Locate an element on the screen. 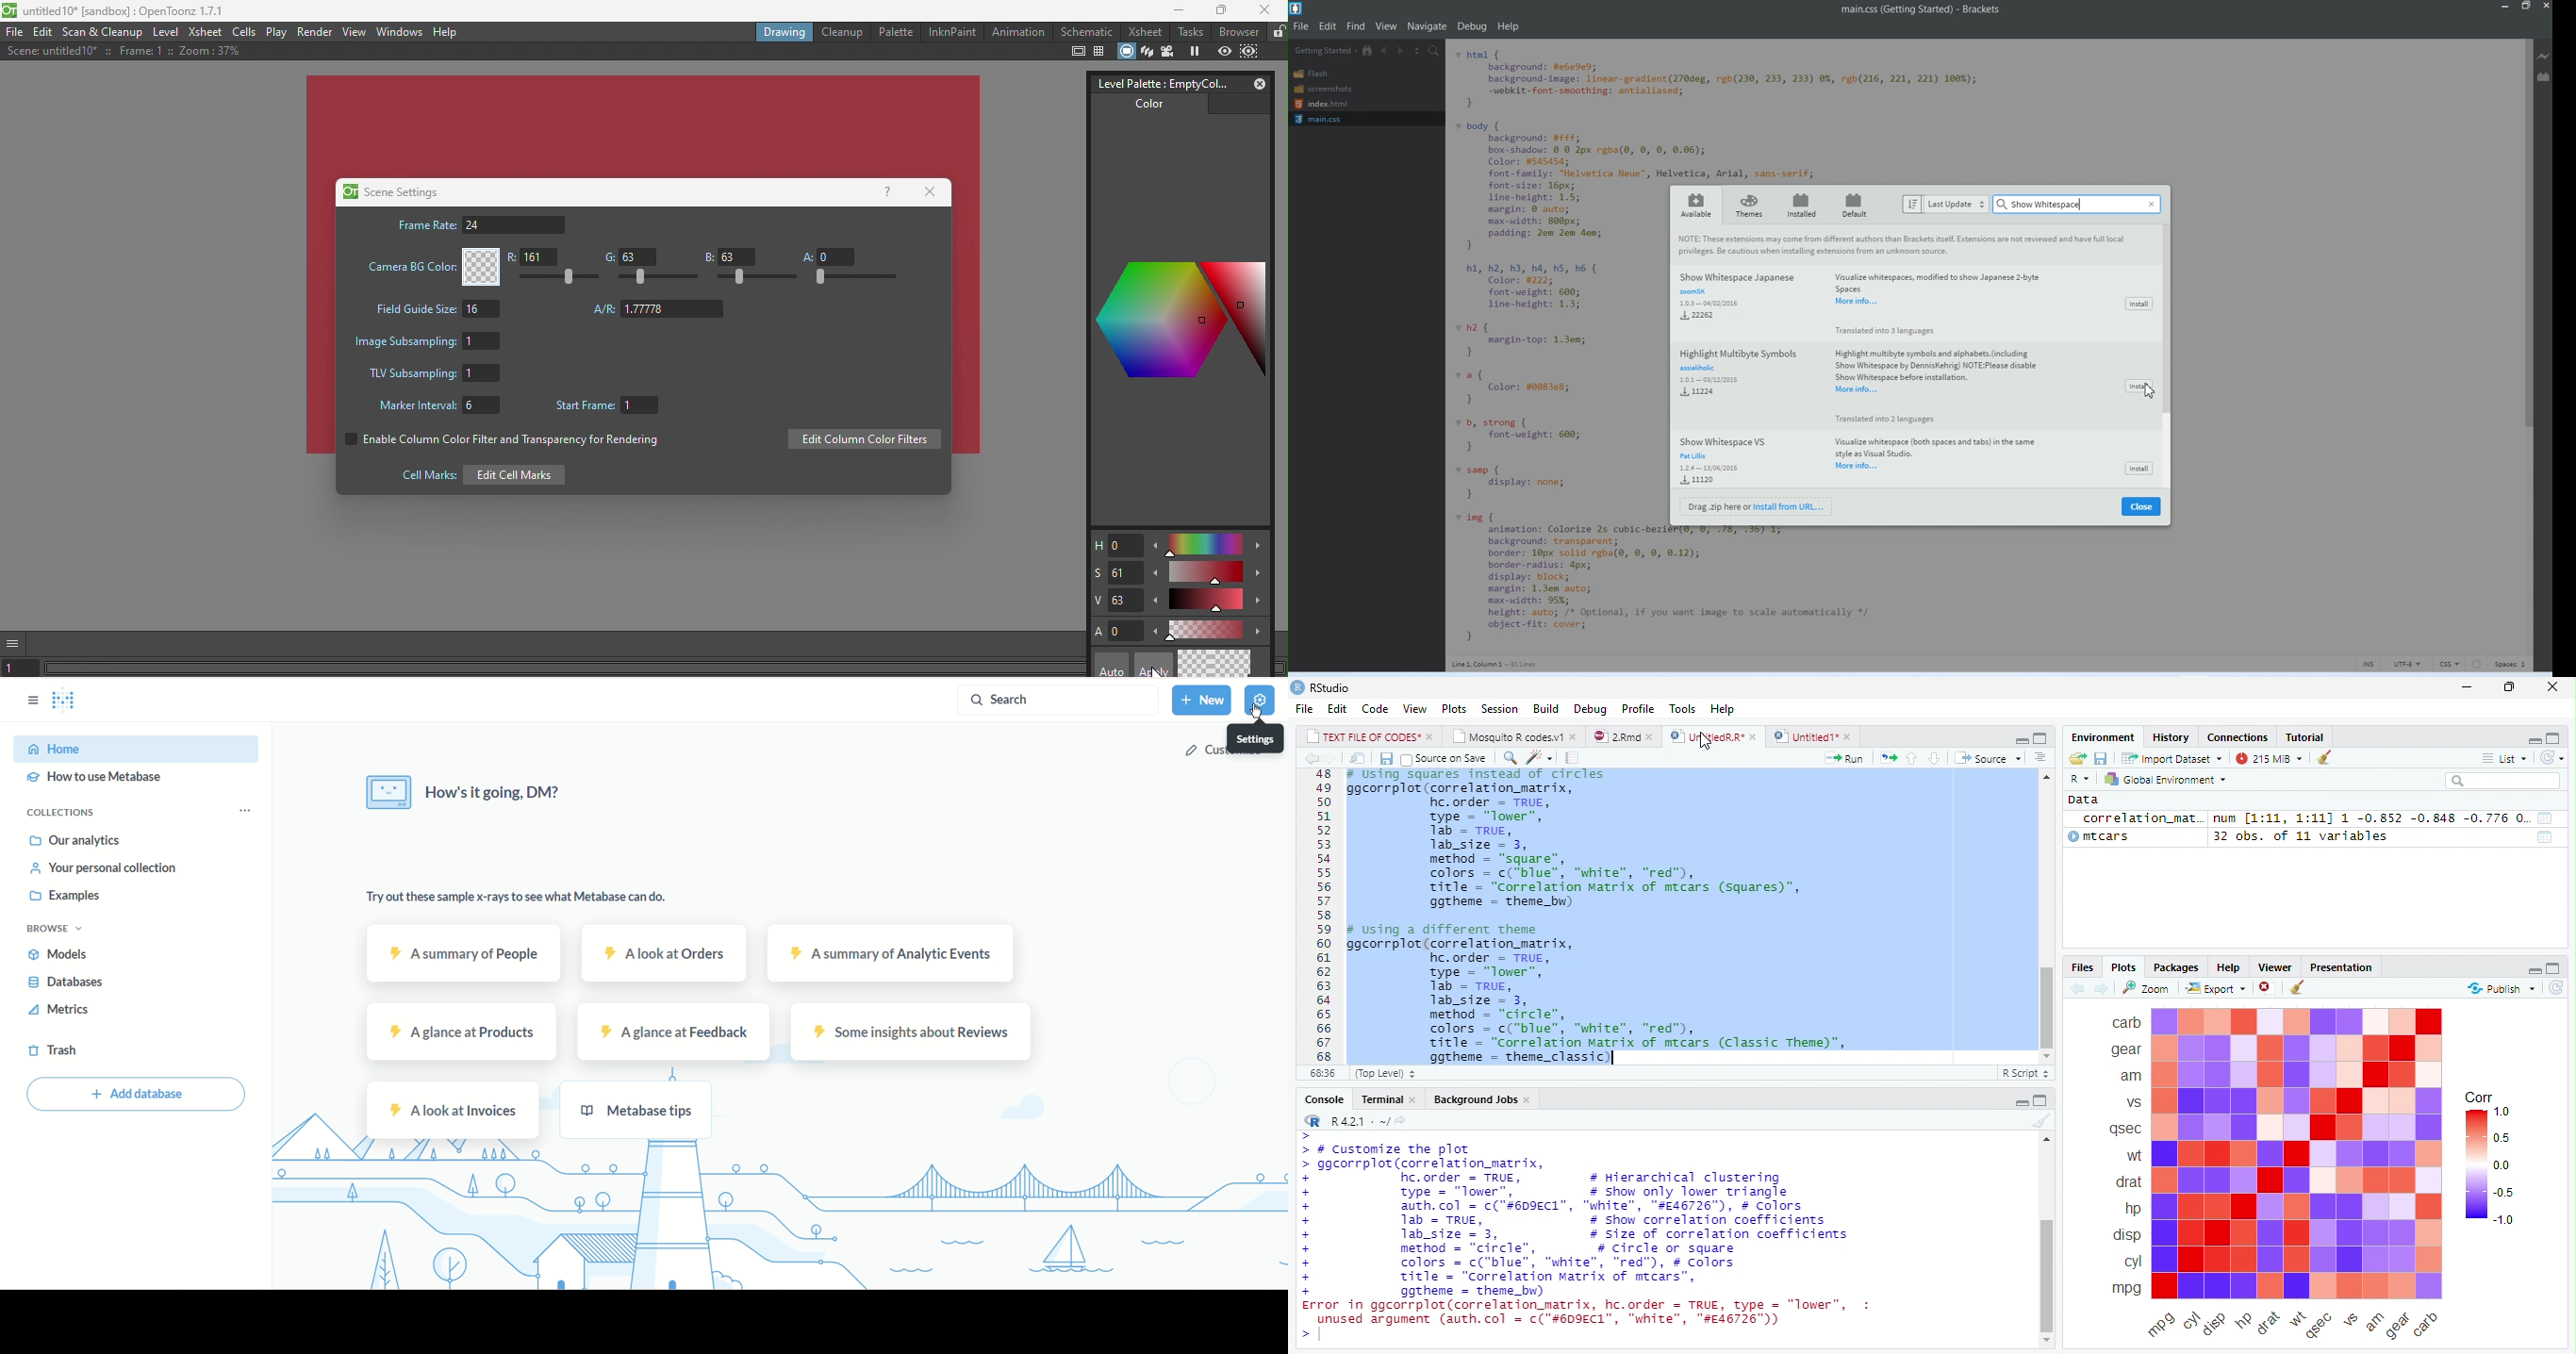 The width and height of the screenshot is (2576, 1372). Close is located at coordinates (1256, 83).